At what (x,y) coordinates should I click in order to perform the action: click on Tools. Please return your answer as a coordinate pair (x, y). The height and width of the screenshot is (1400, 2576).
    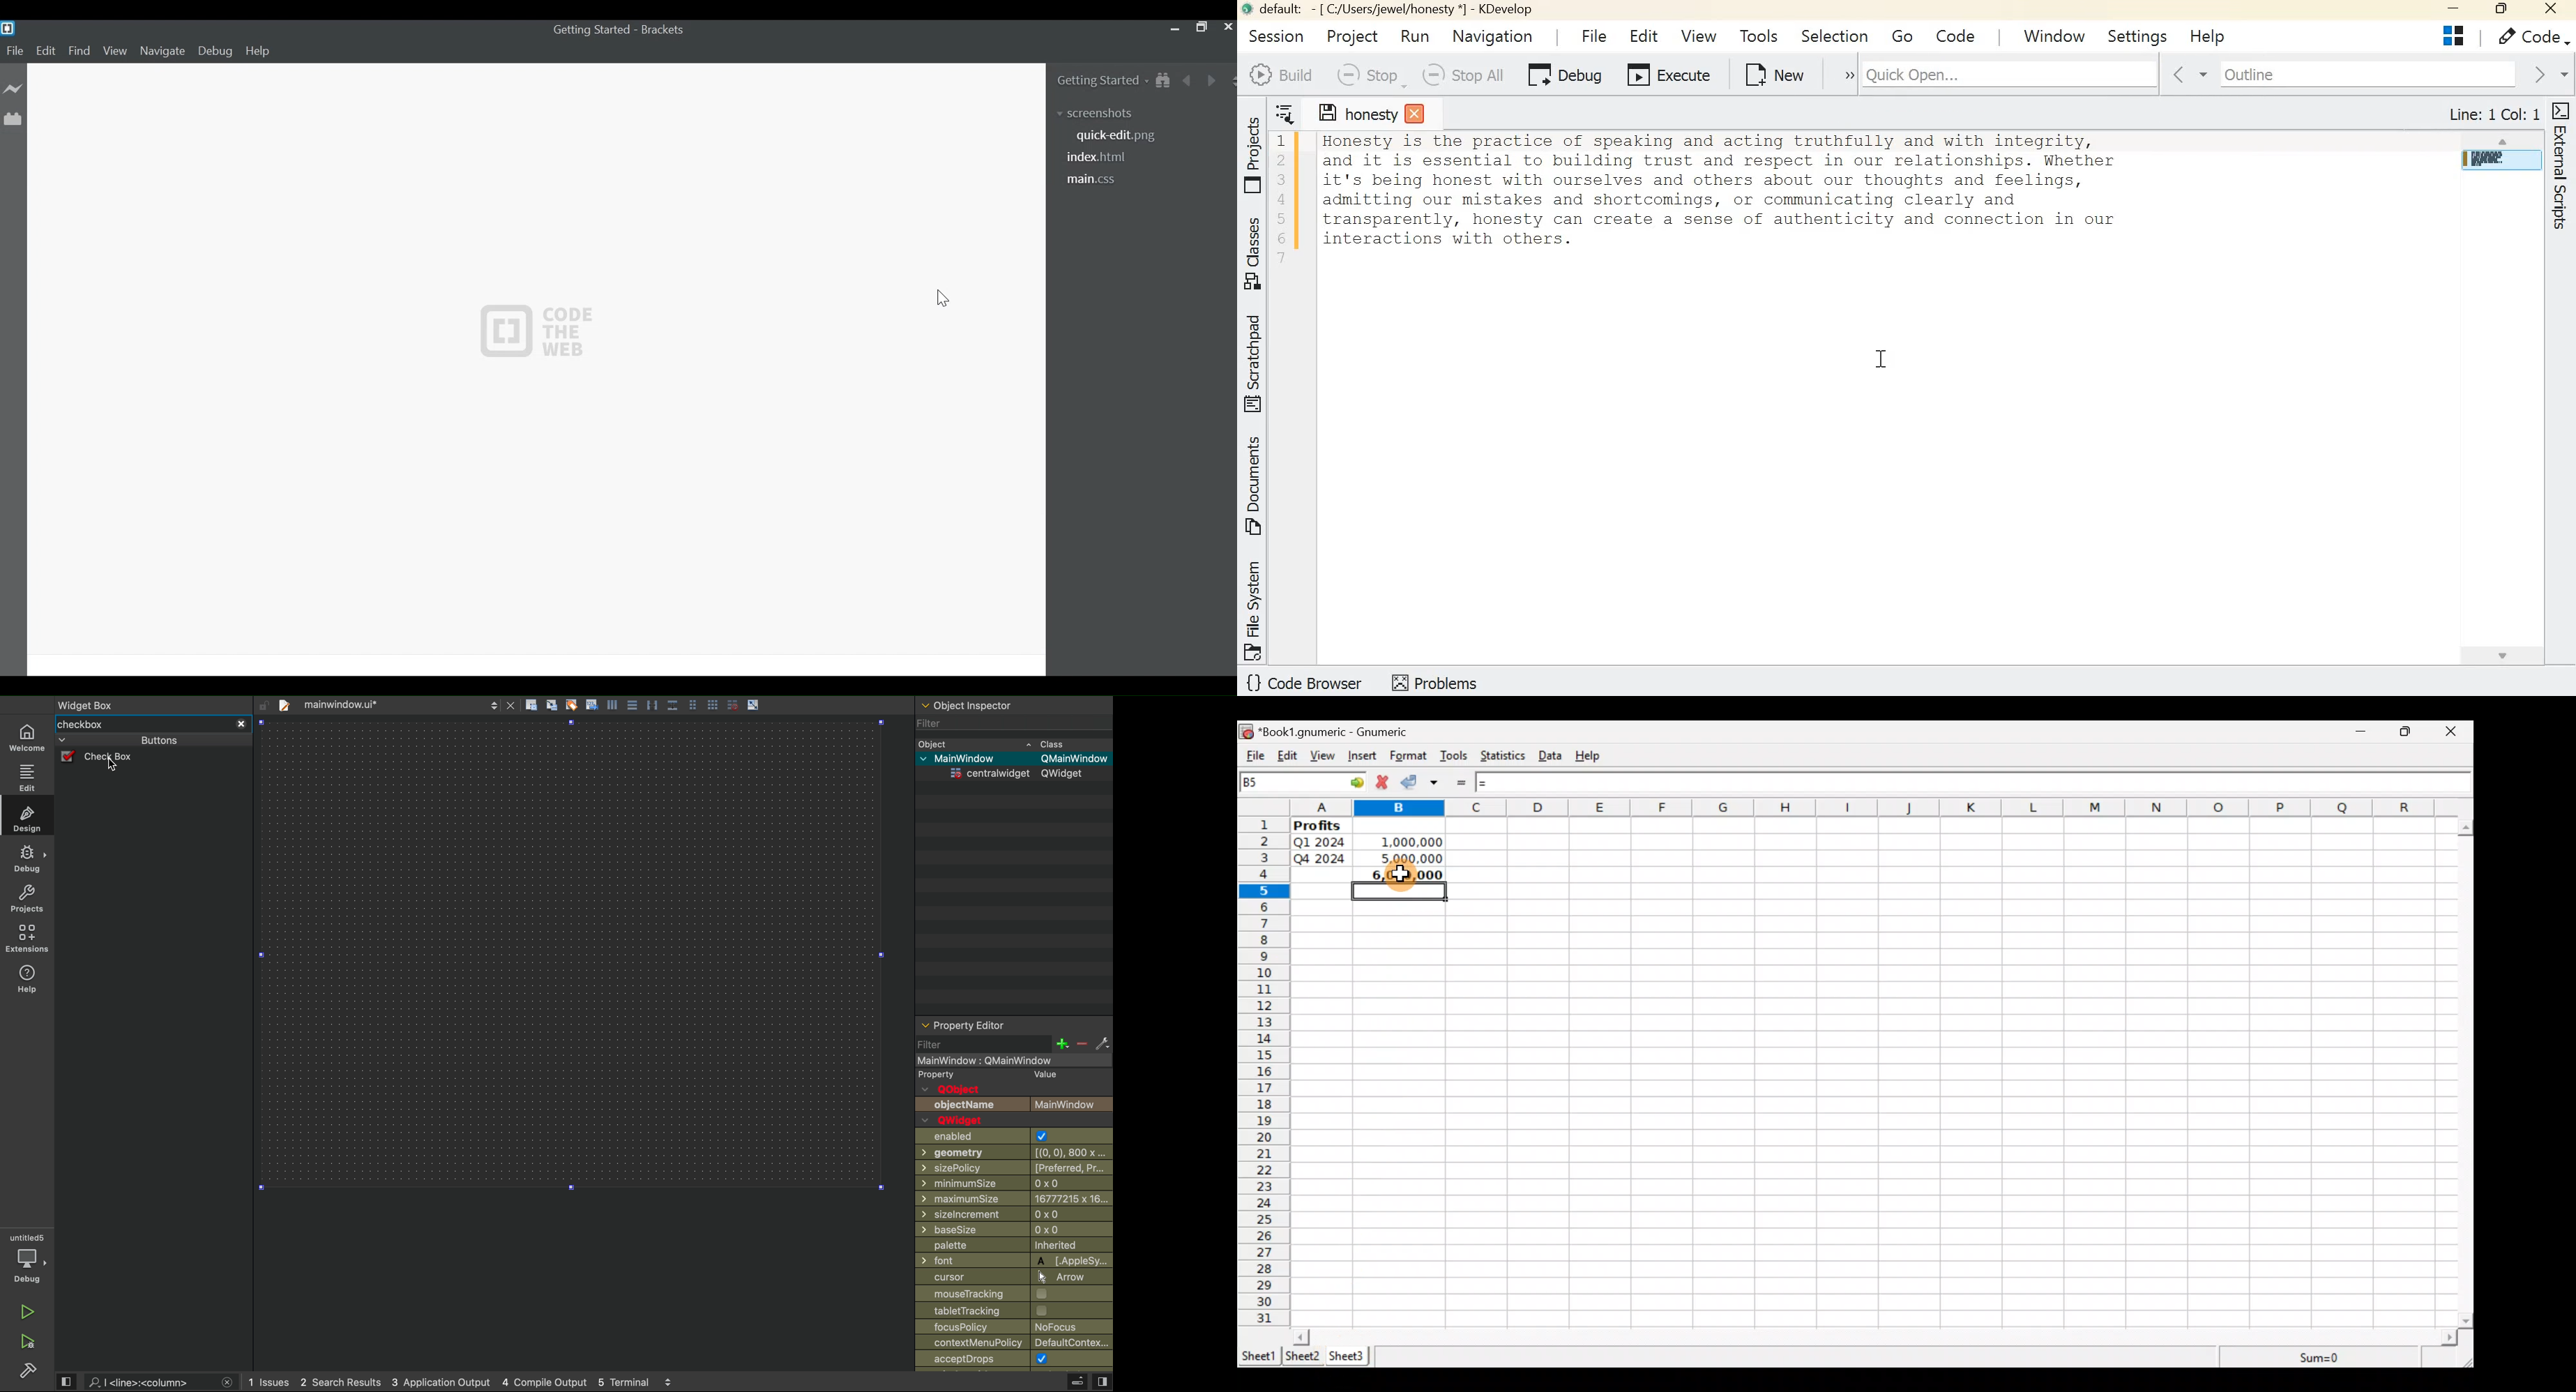
    Looking at the image, I should click on (1454, 757).